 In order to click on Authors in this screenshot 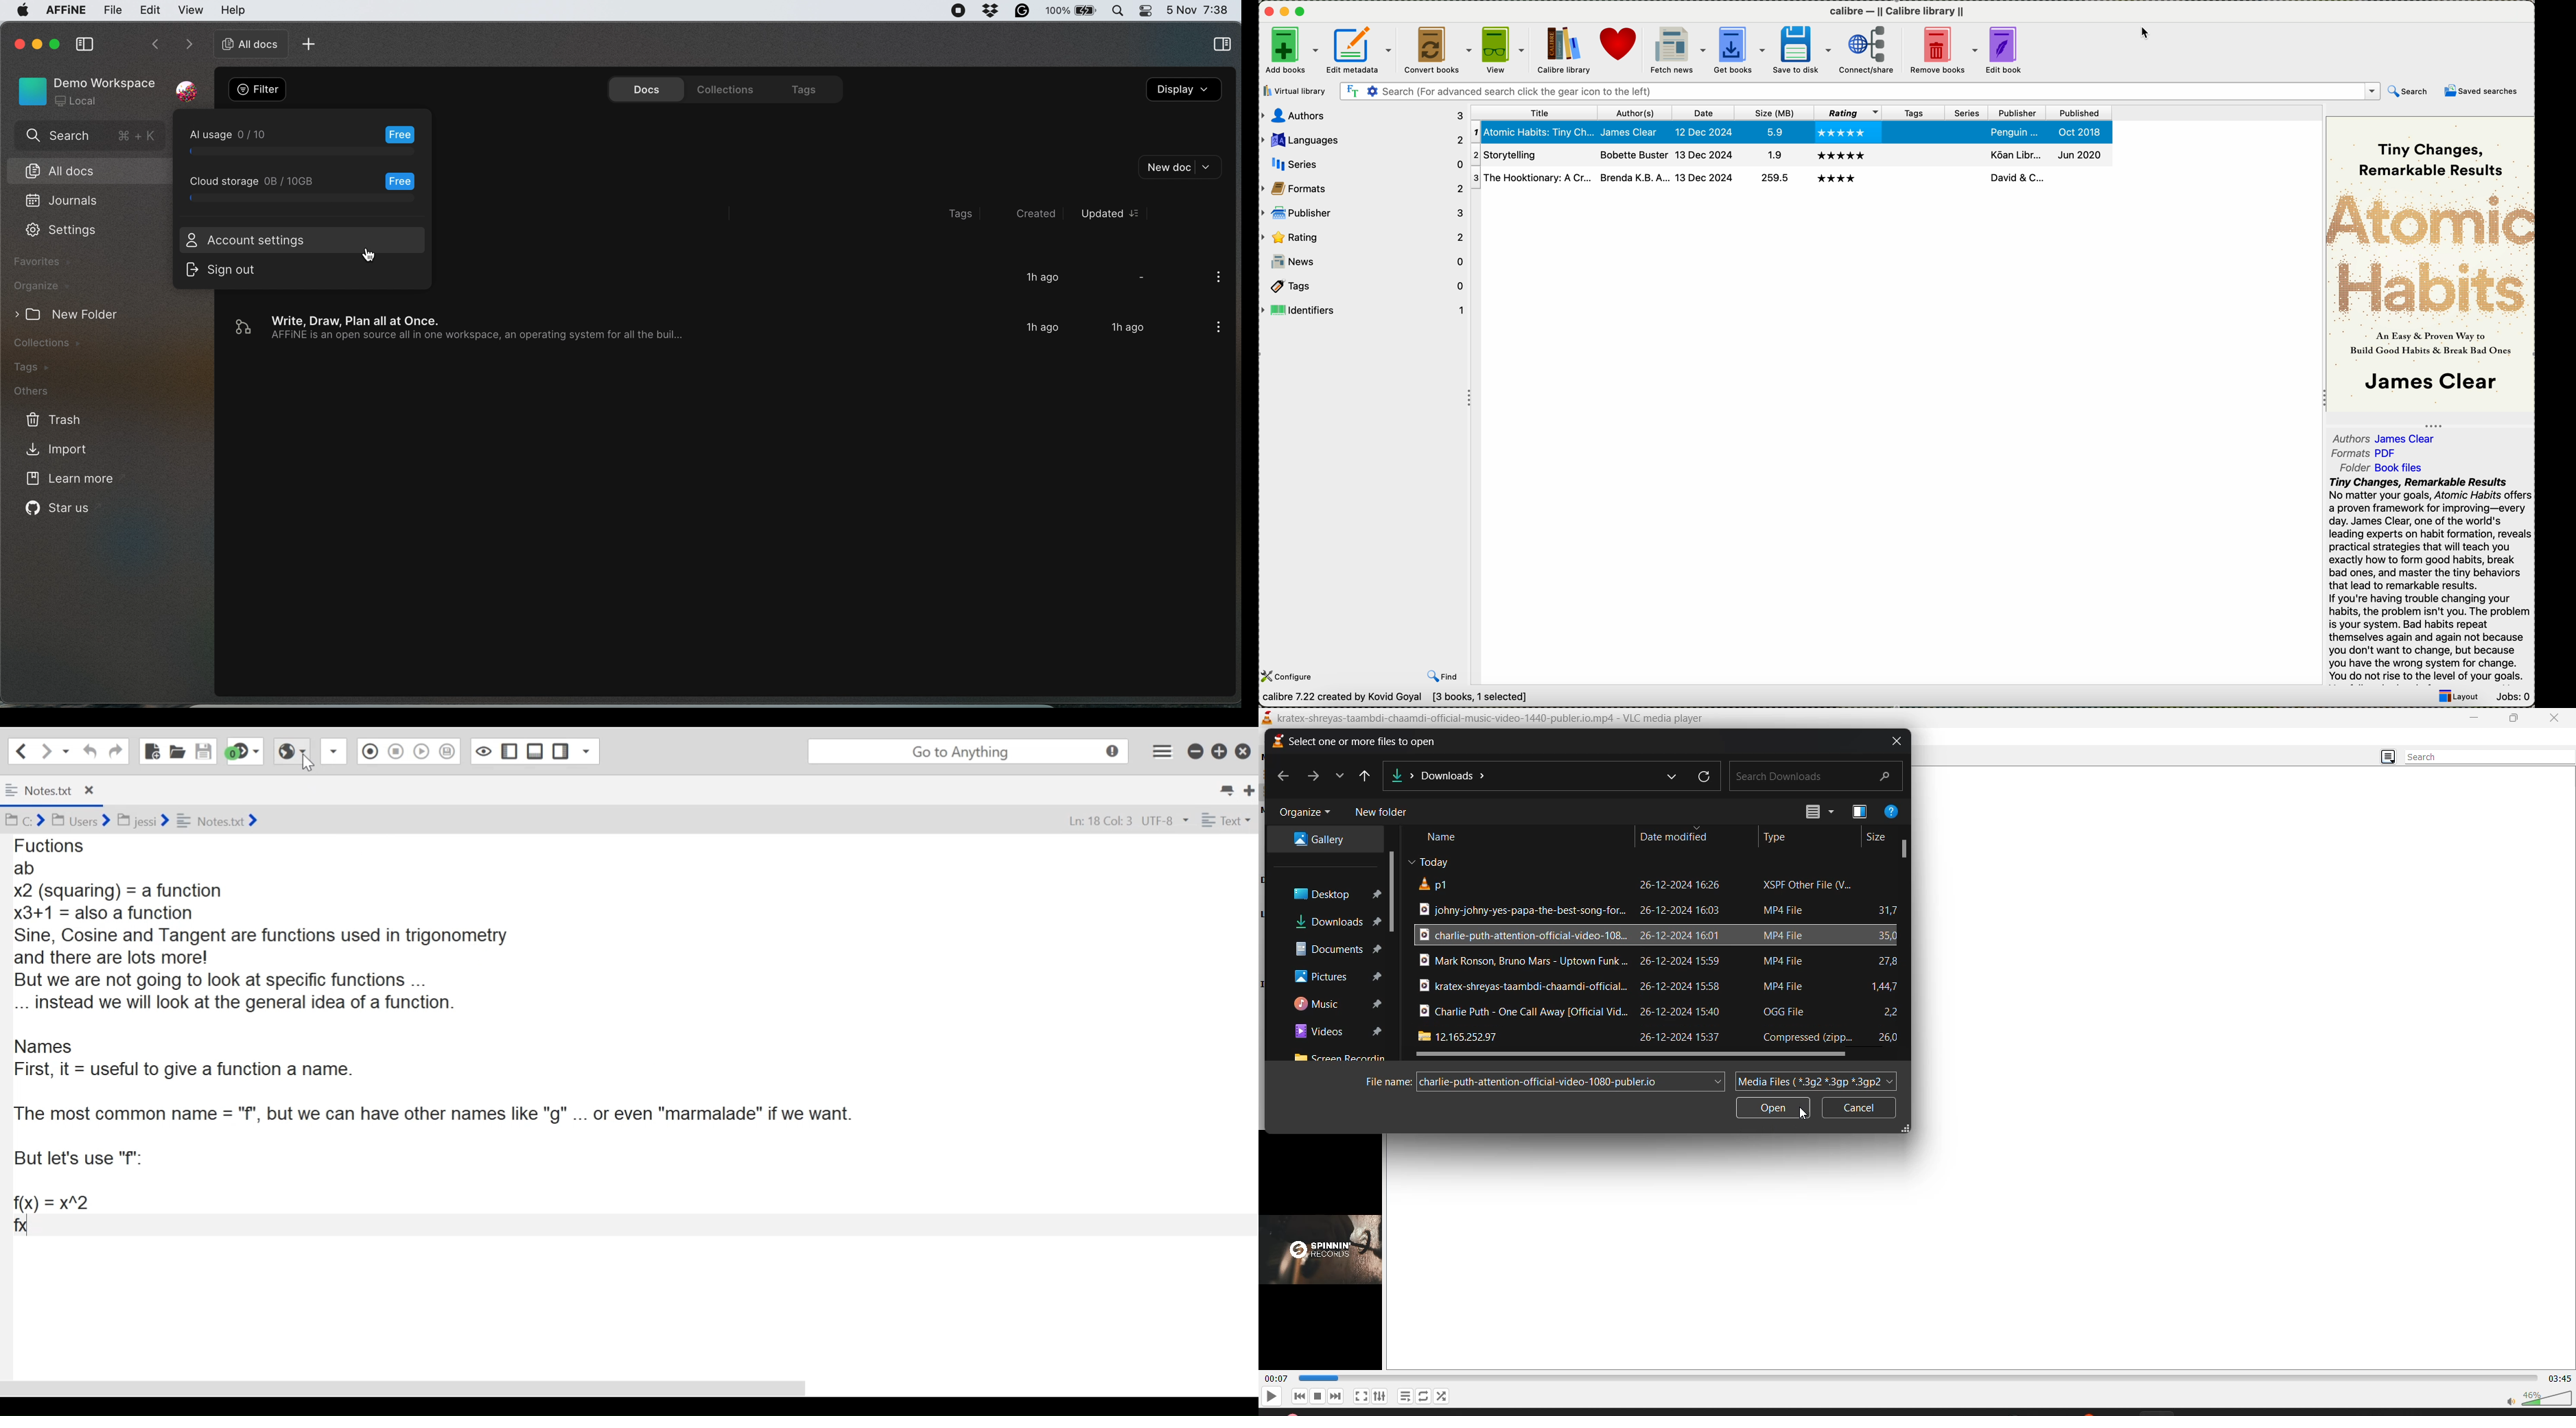, I will do `click(2351, 438)`.